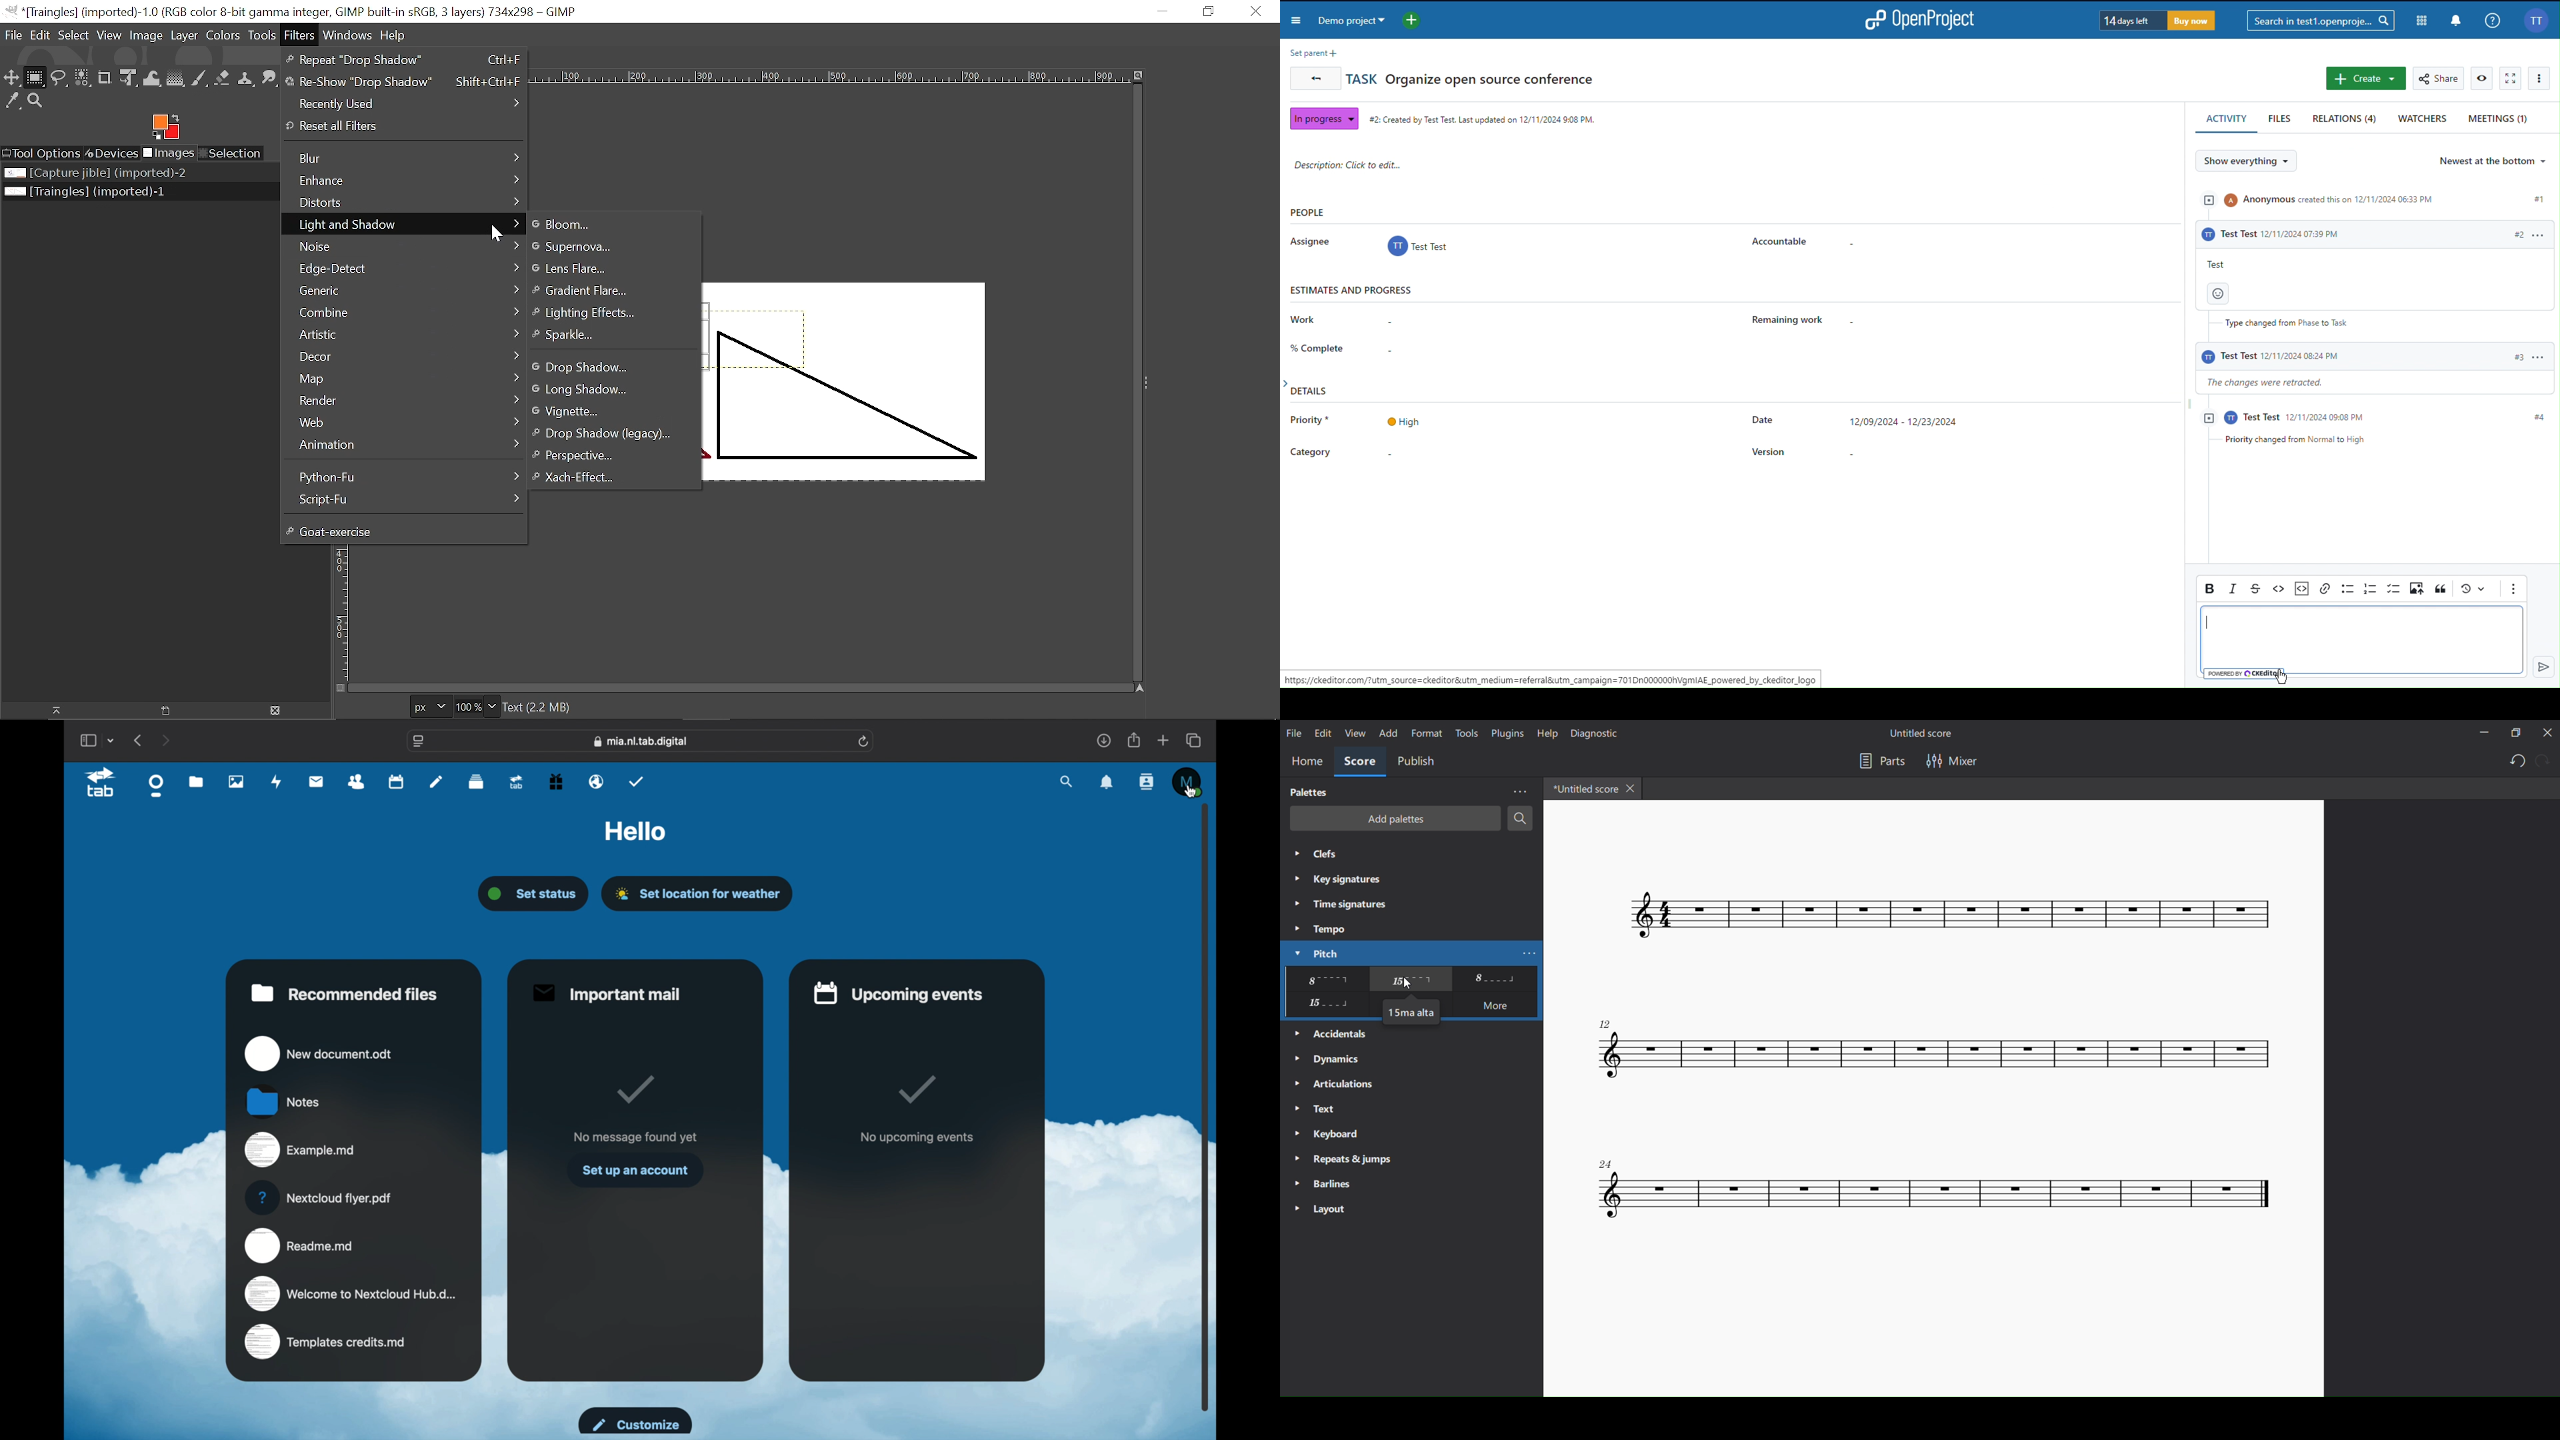  What do you see at coordinates (865, 741) in the screenshot?
I see `refresh` at bounding box center [865, 741].